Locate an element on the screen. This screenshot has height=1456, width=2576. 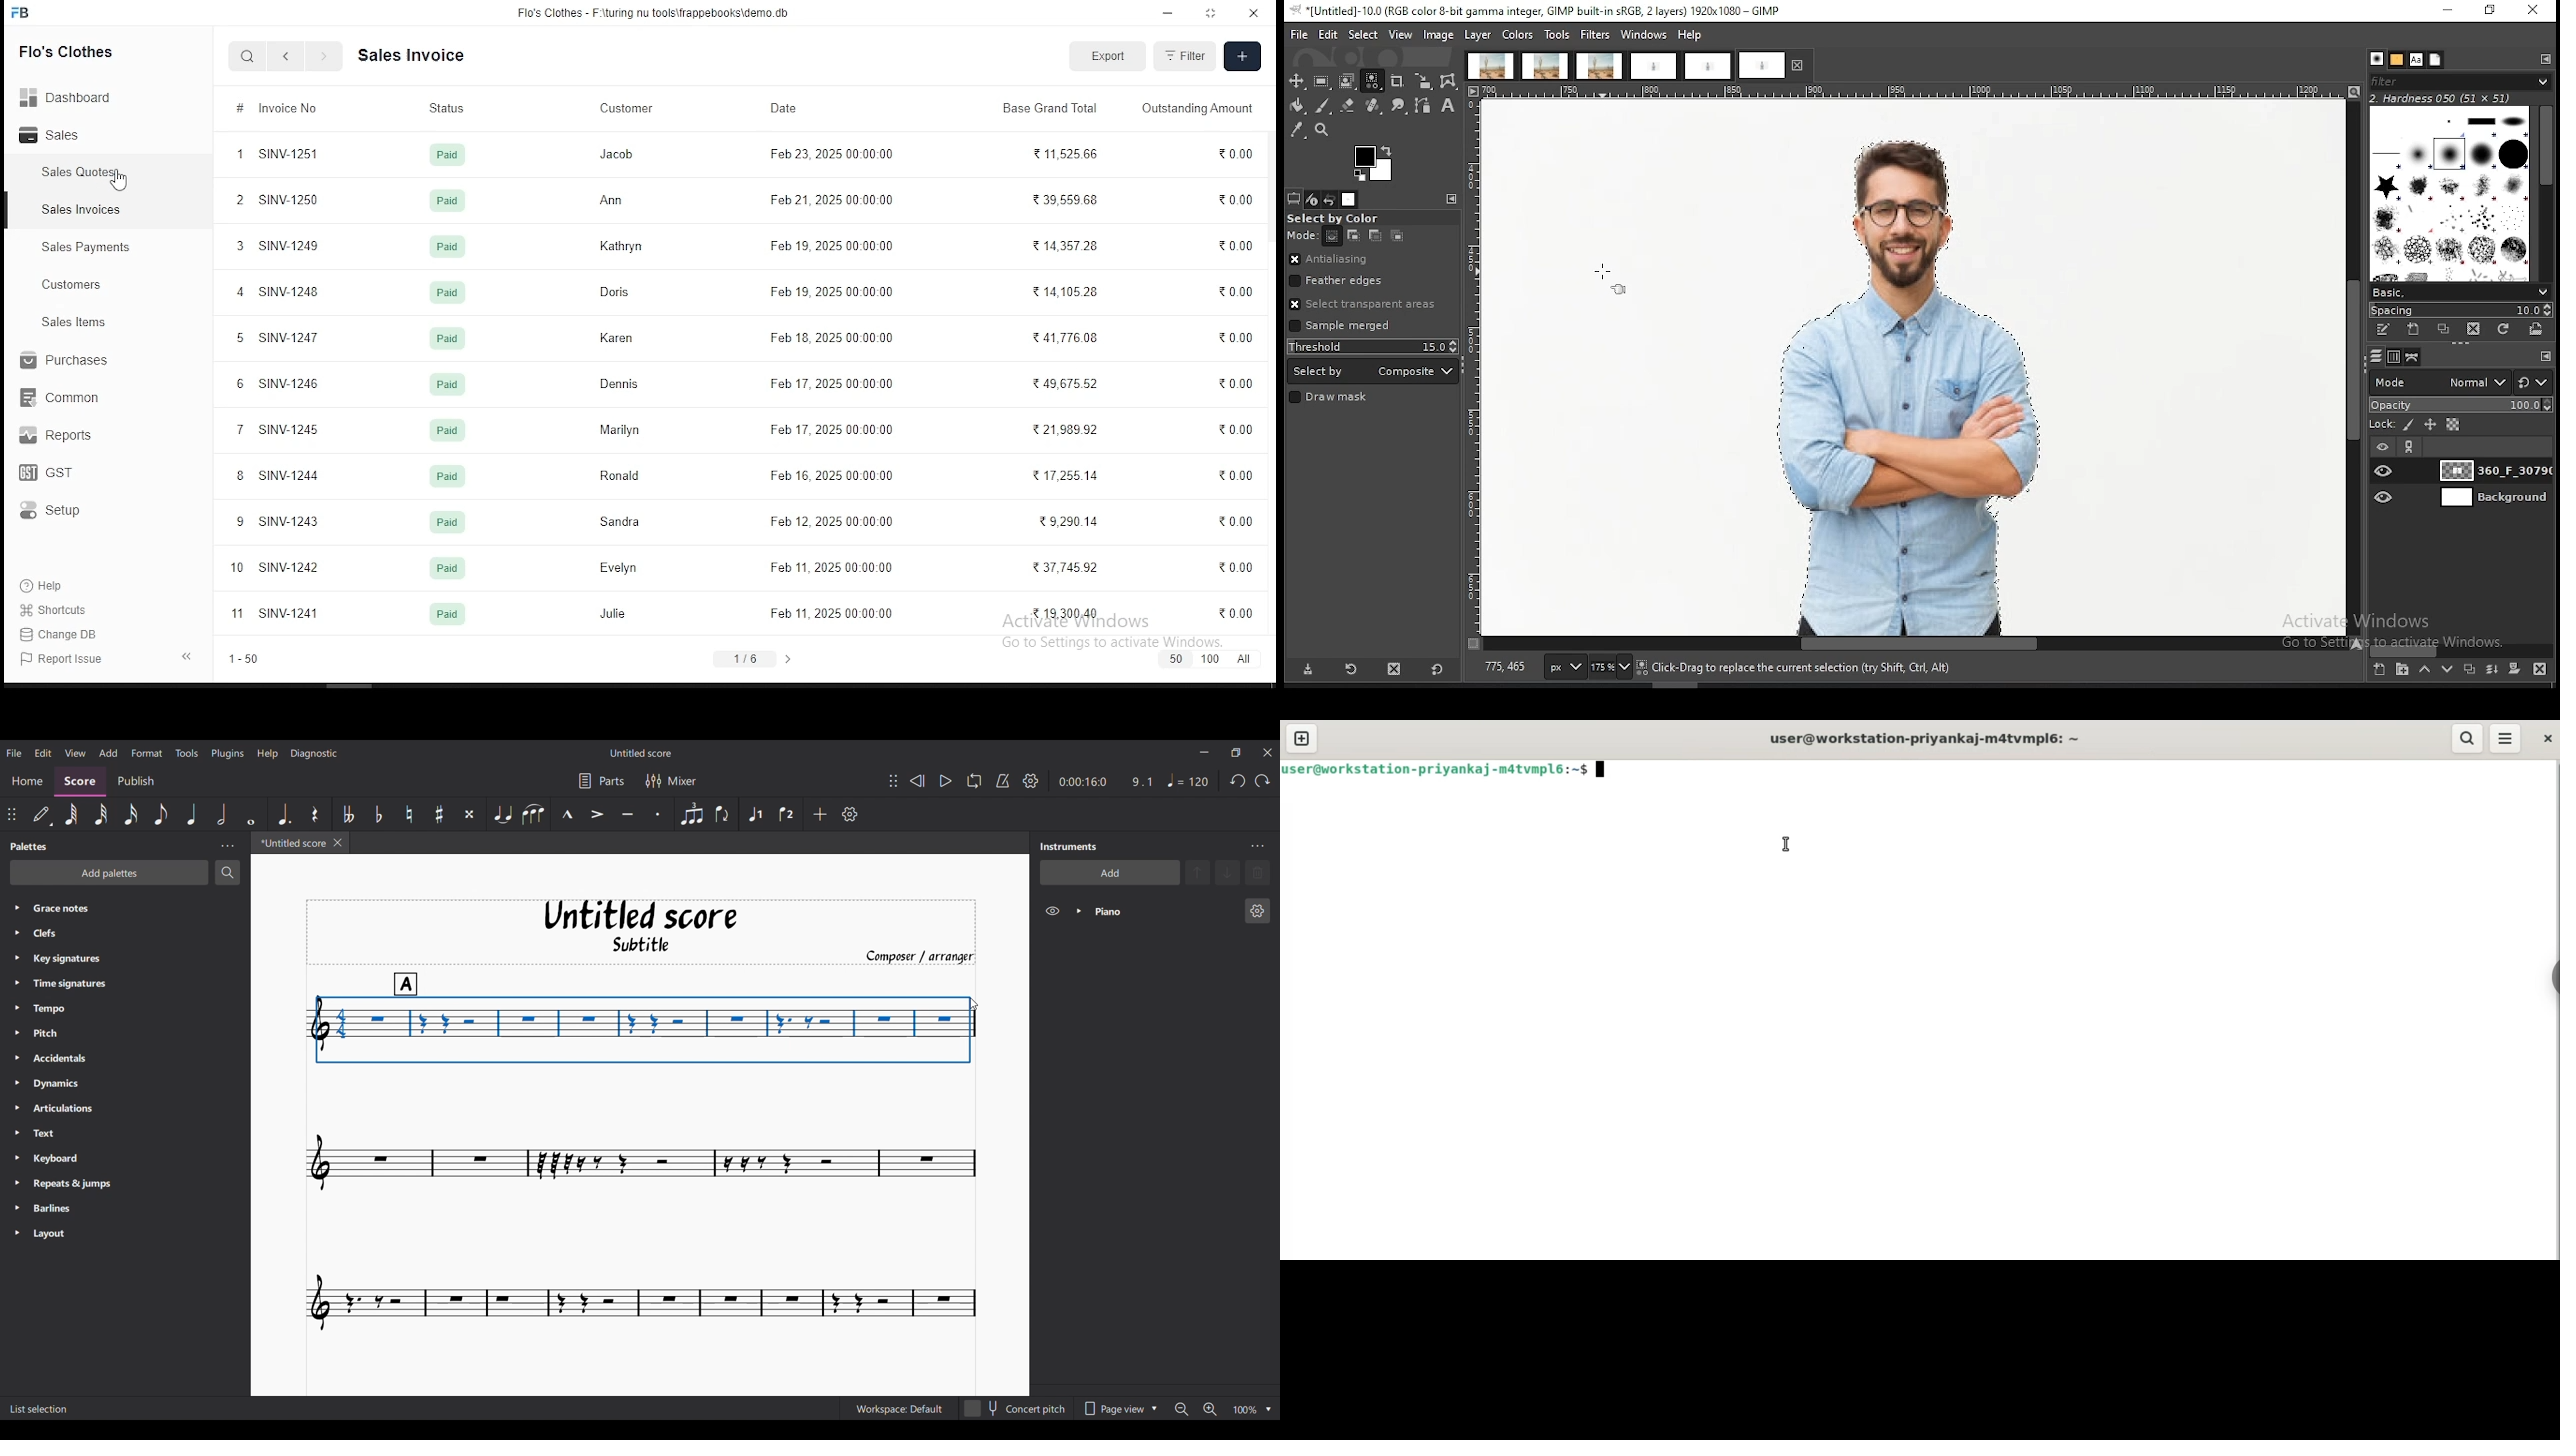
customers is located at coordinates (75, 285).